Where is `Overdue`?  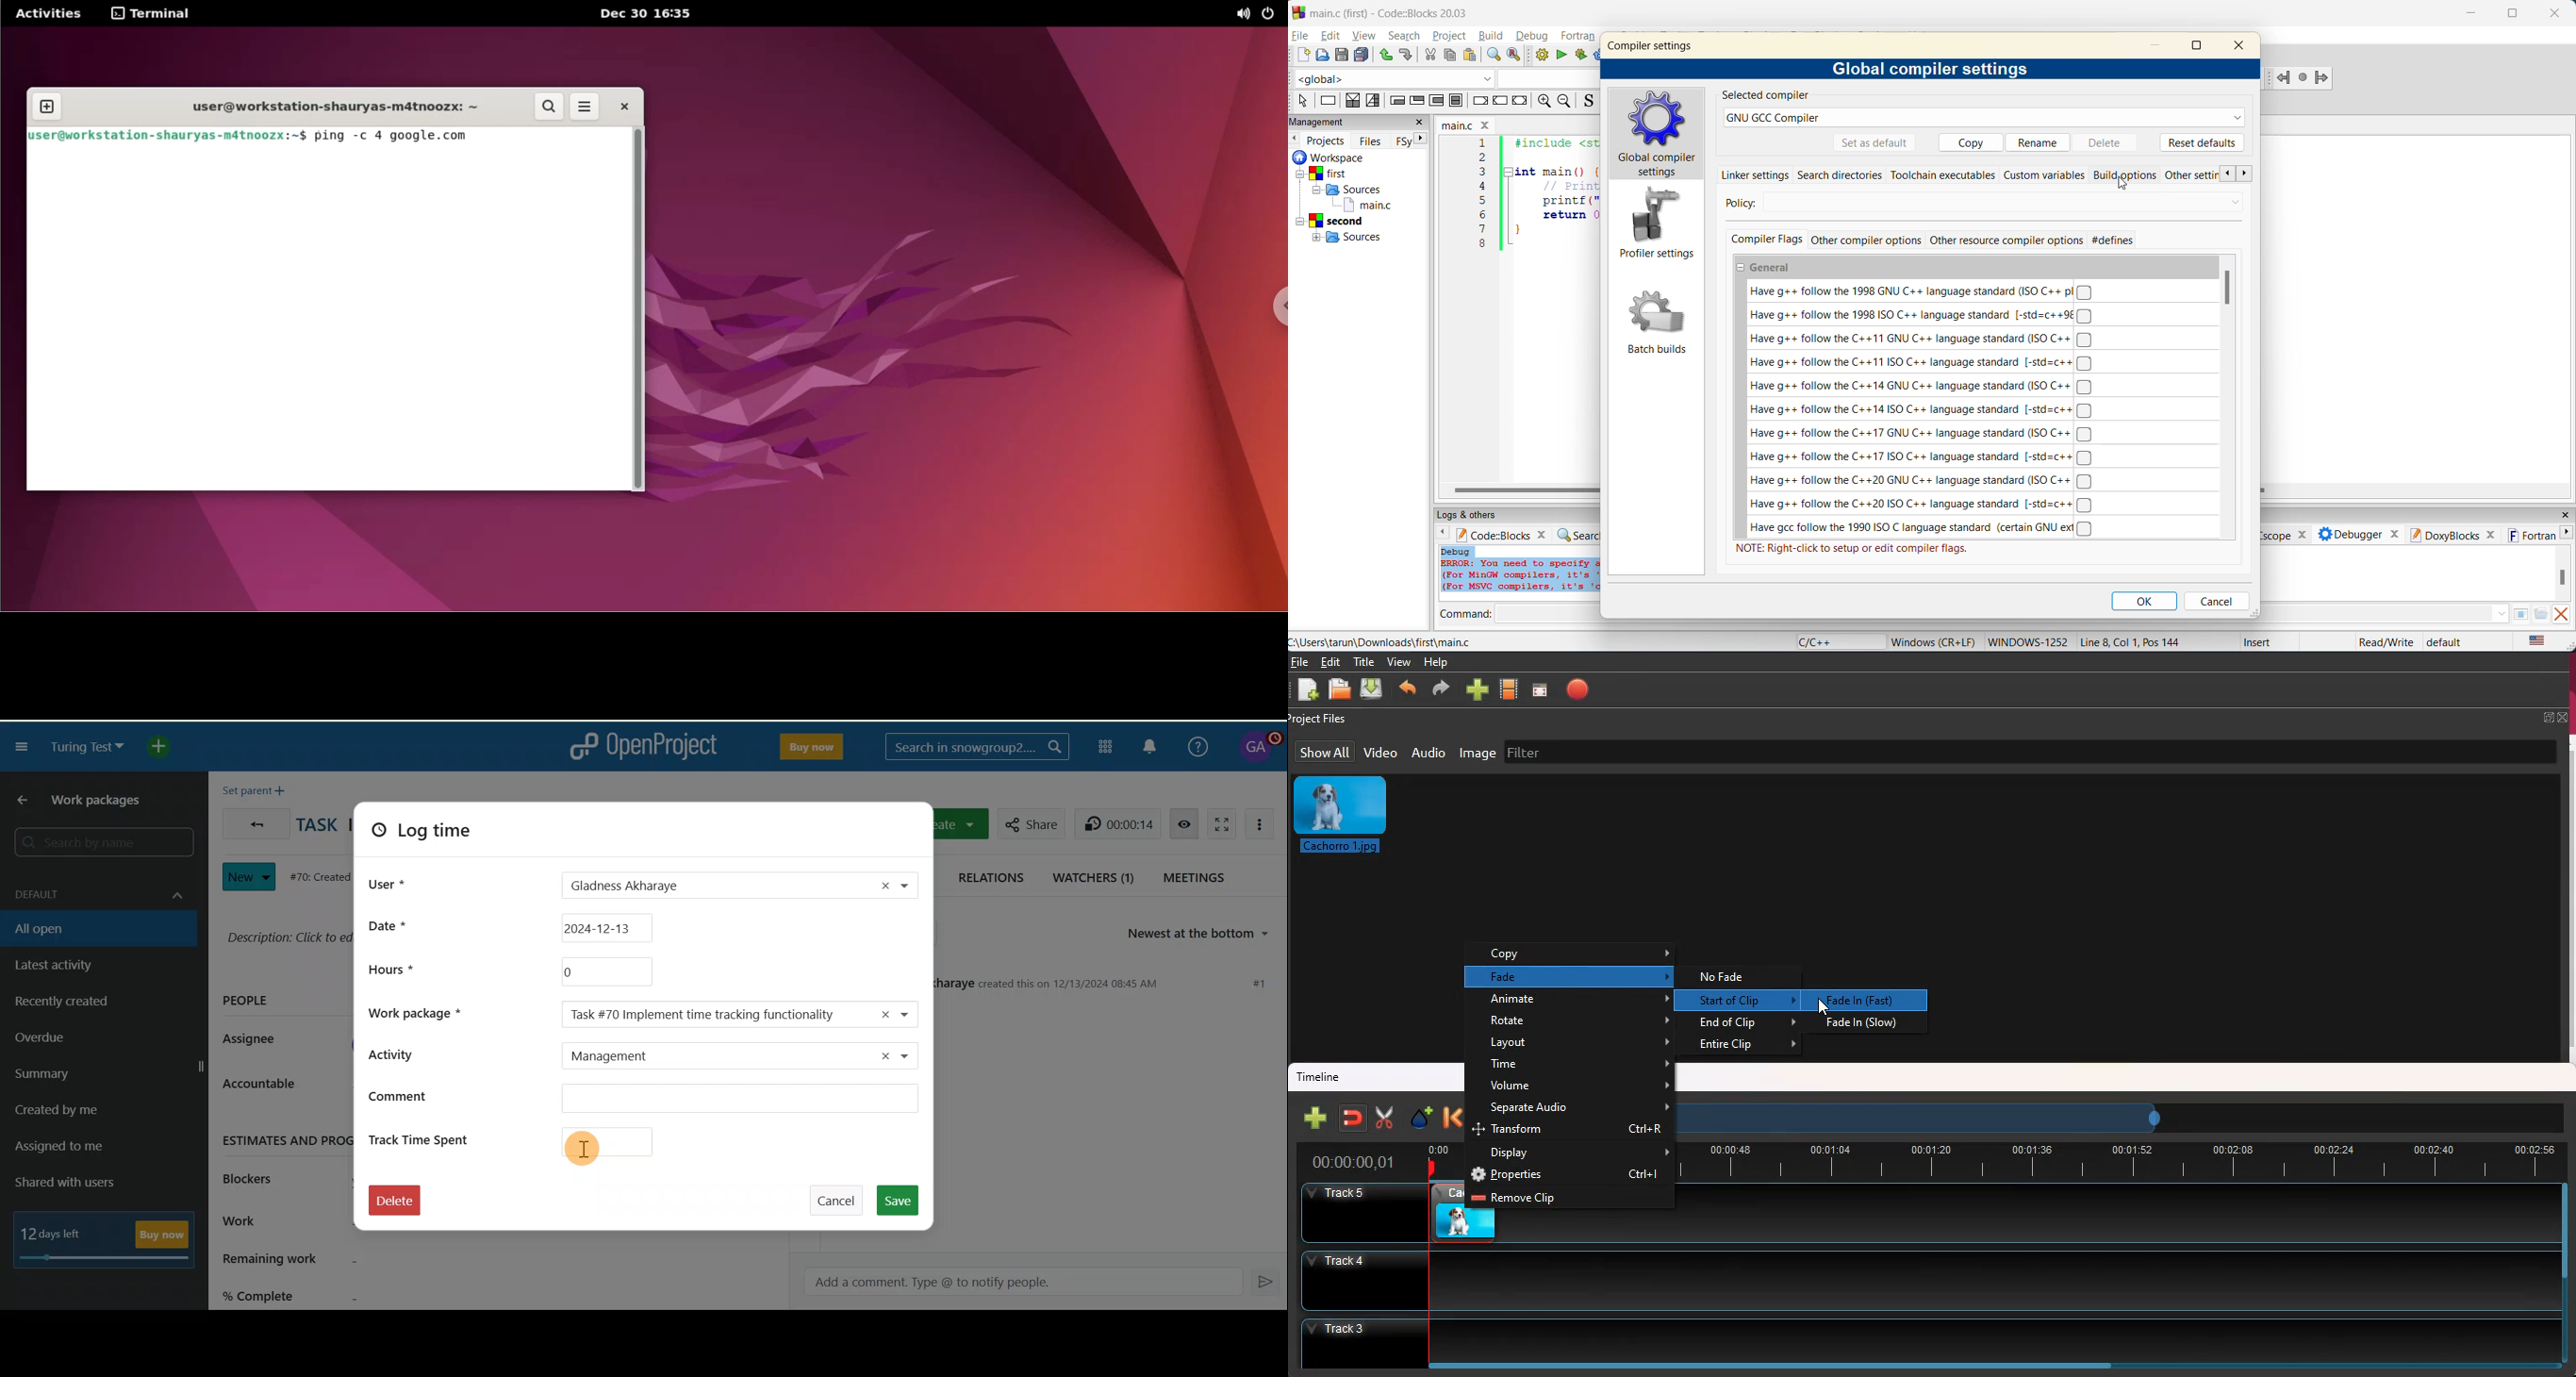 Overdue is located at coordinates (76, 1042).